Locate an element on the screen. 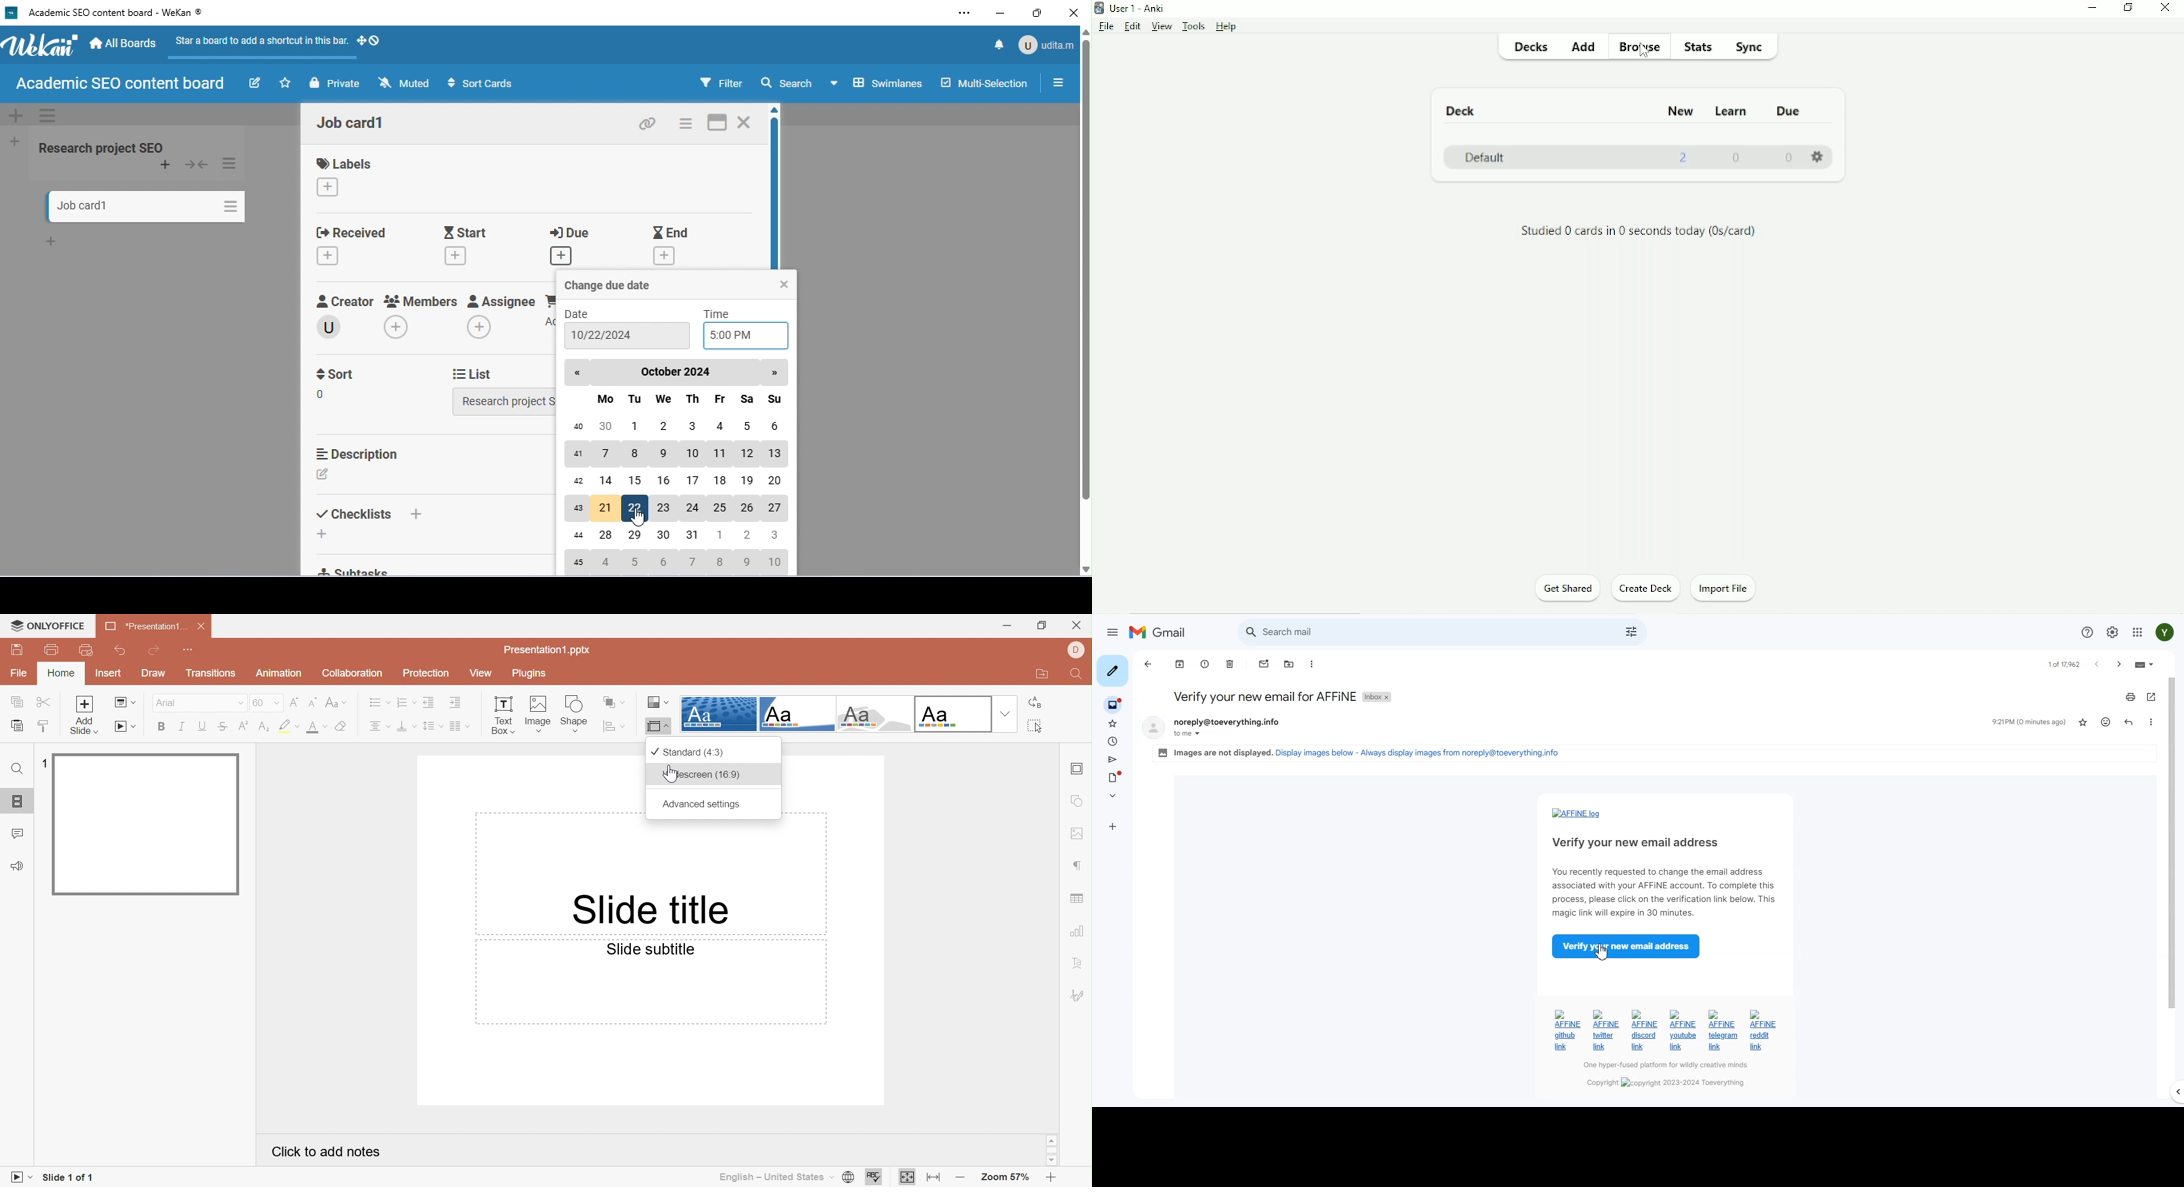  Insert is located at coordinates (110, 673).